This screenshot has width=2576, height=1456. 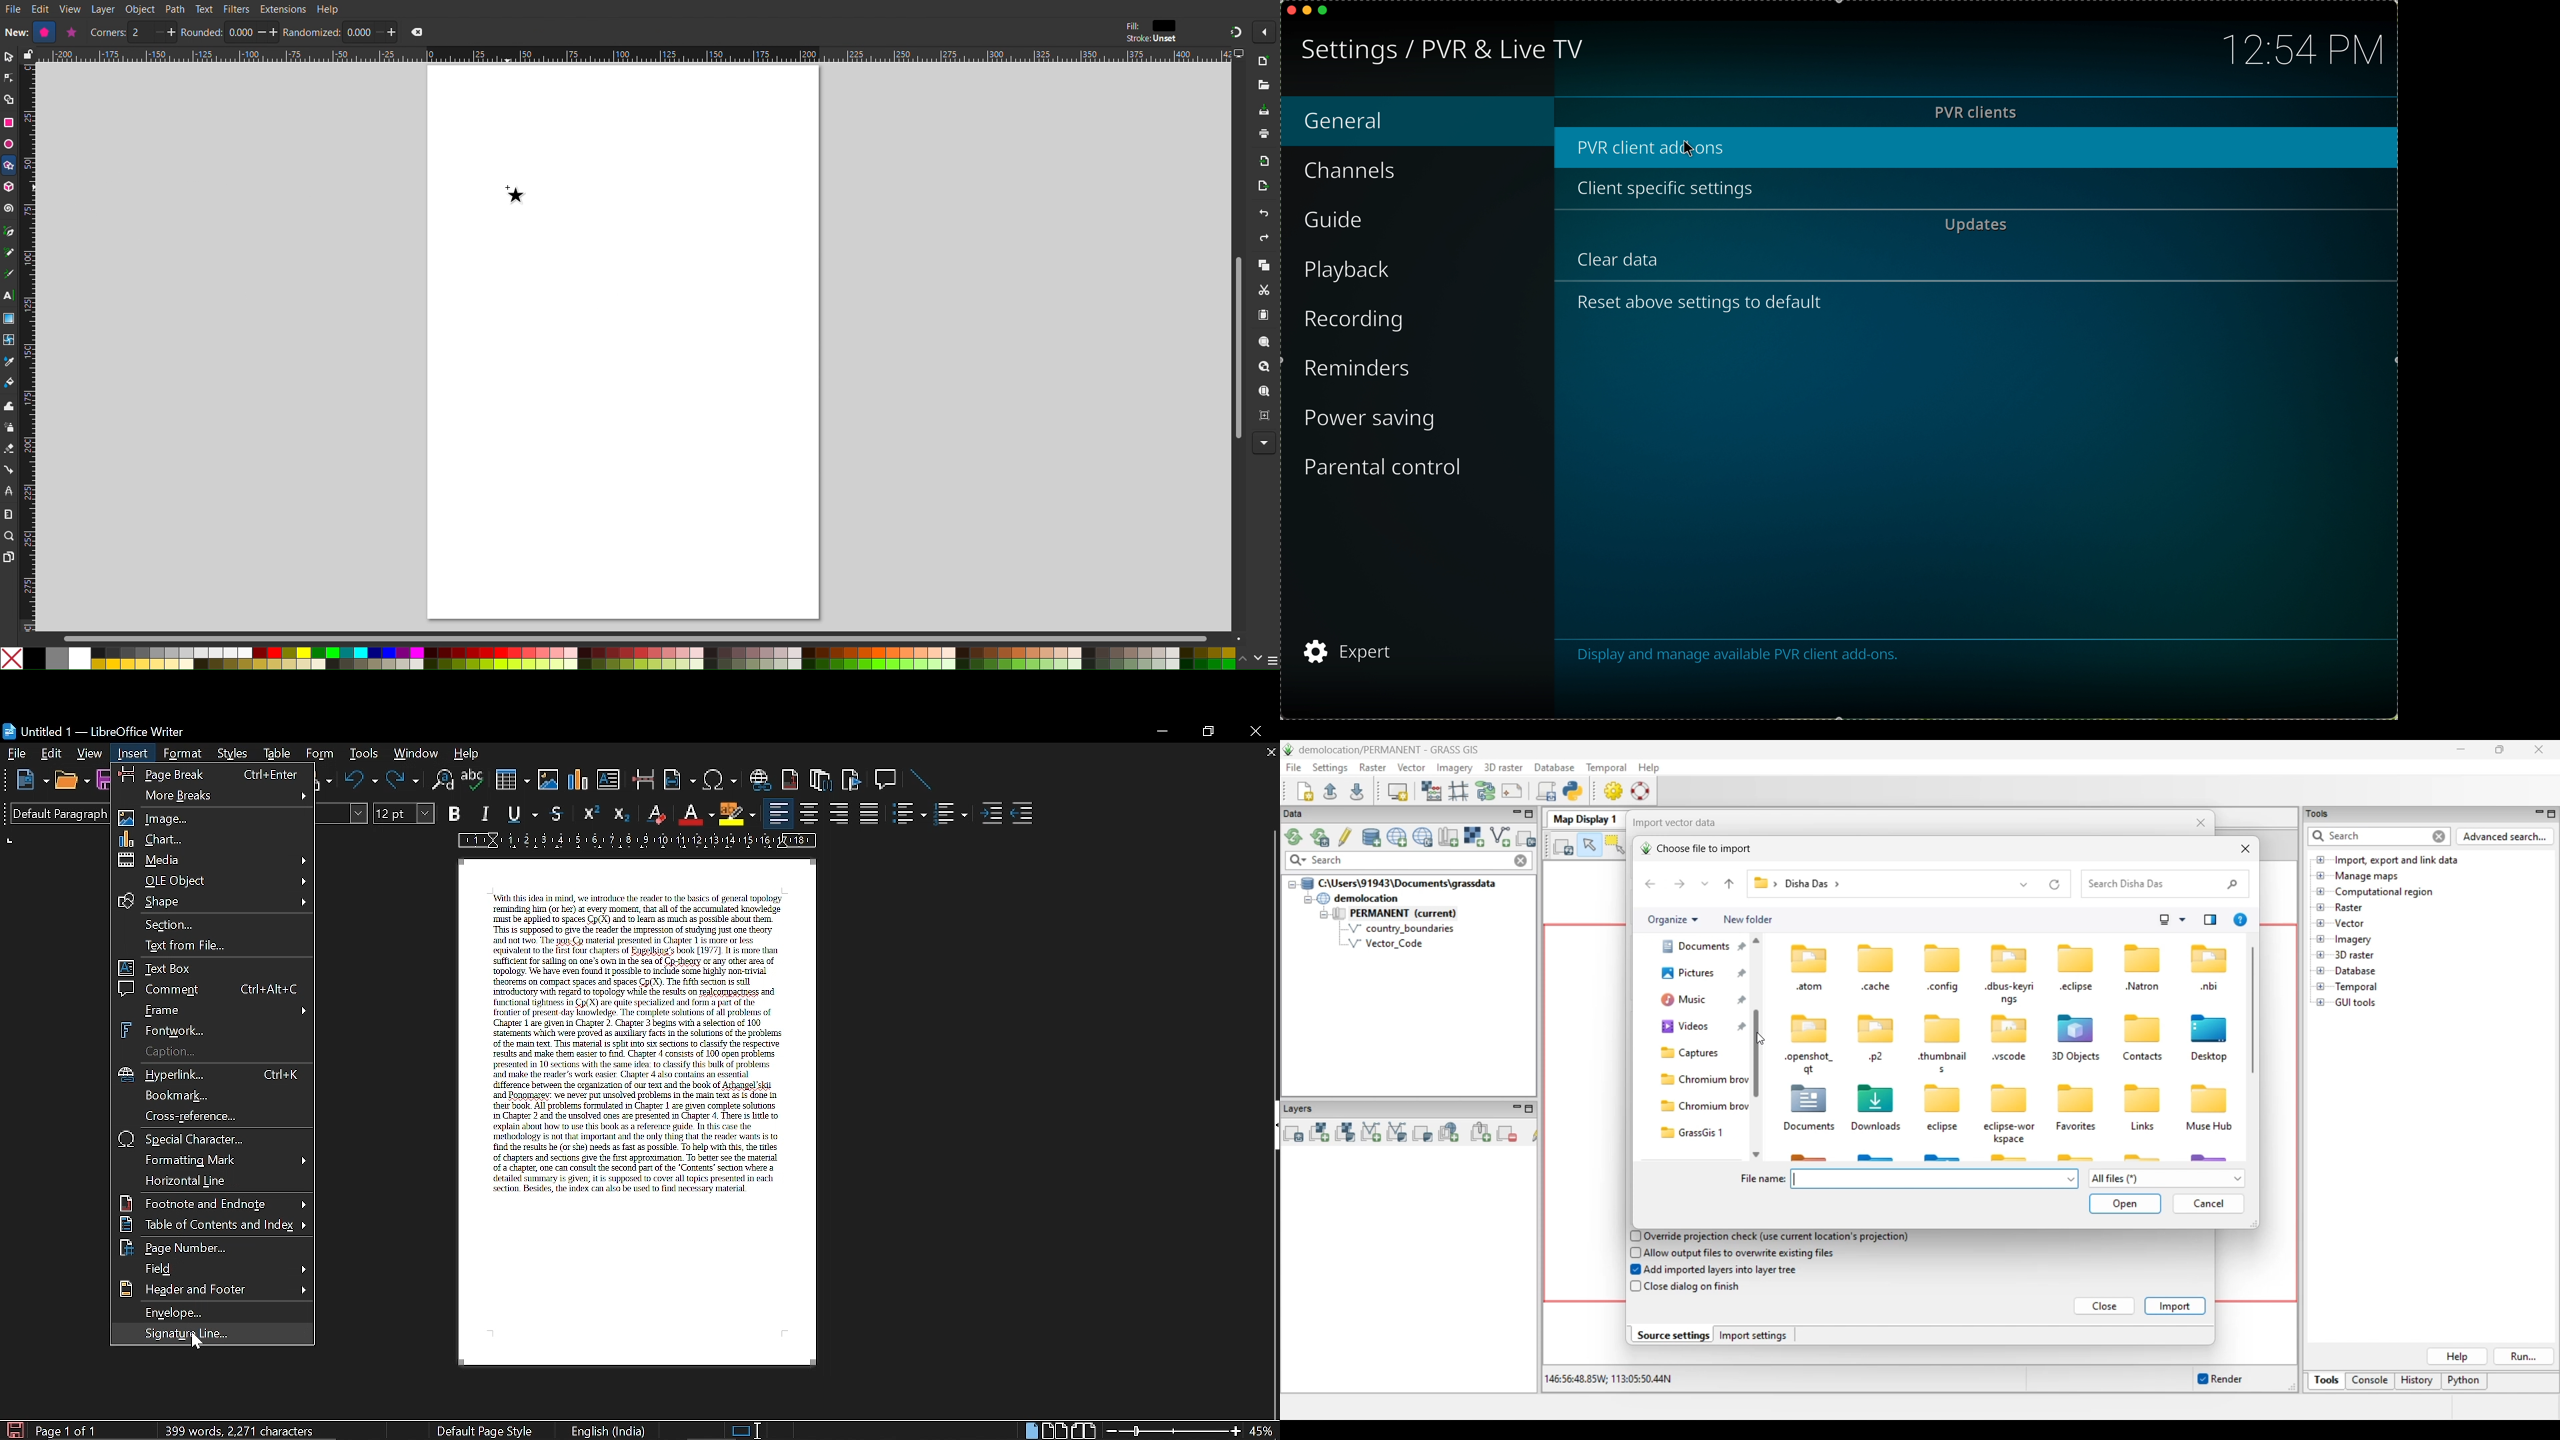 I want to click on Gradient Tool, so click(x=9, y=319).